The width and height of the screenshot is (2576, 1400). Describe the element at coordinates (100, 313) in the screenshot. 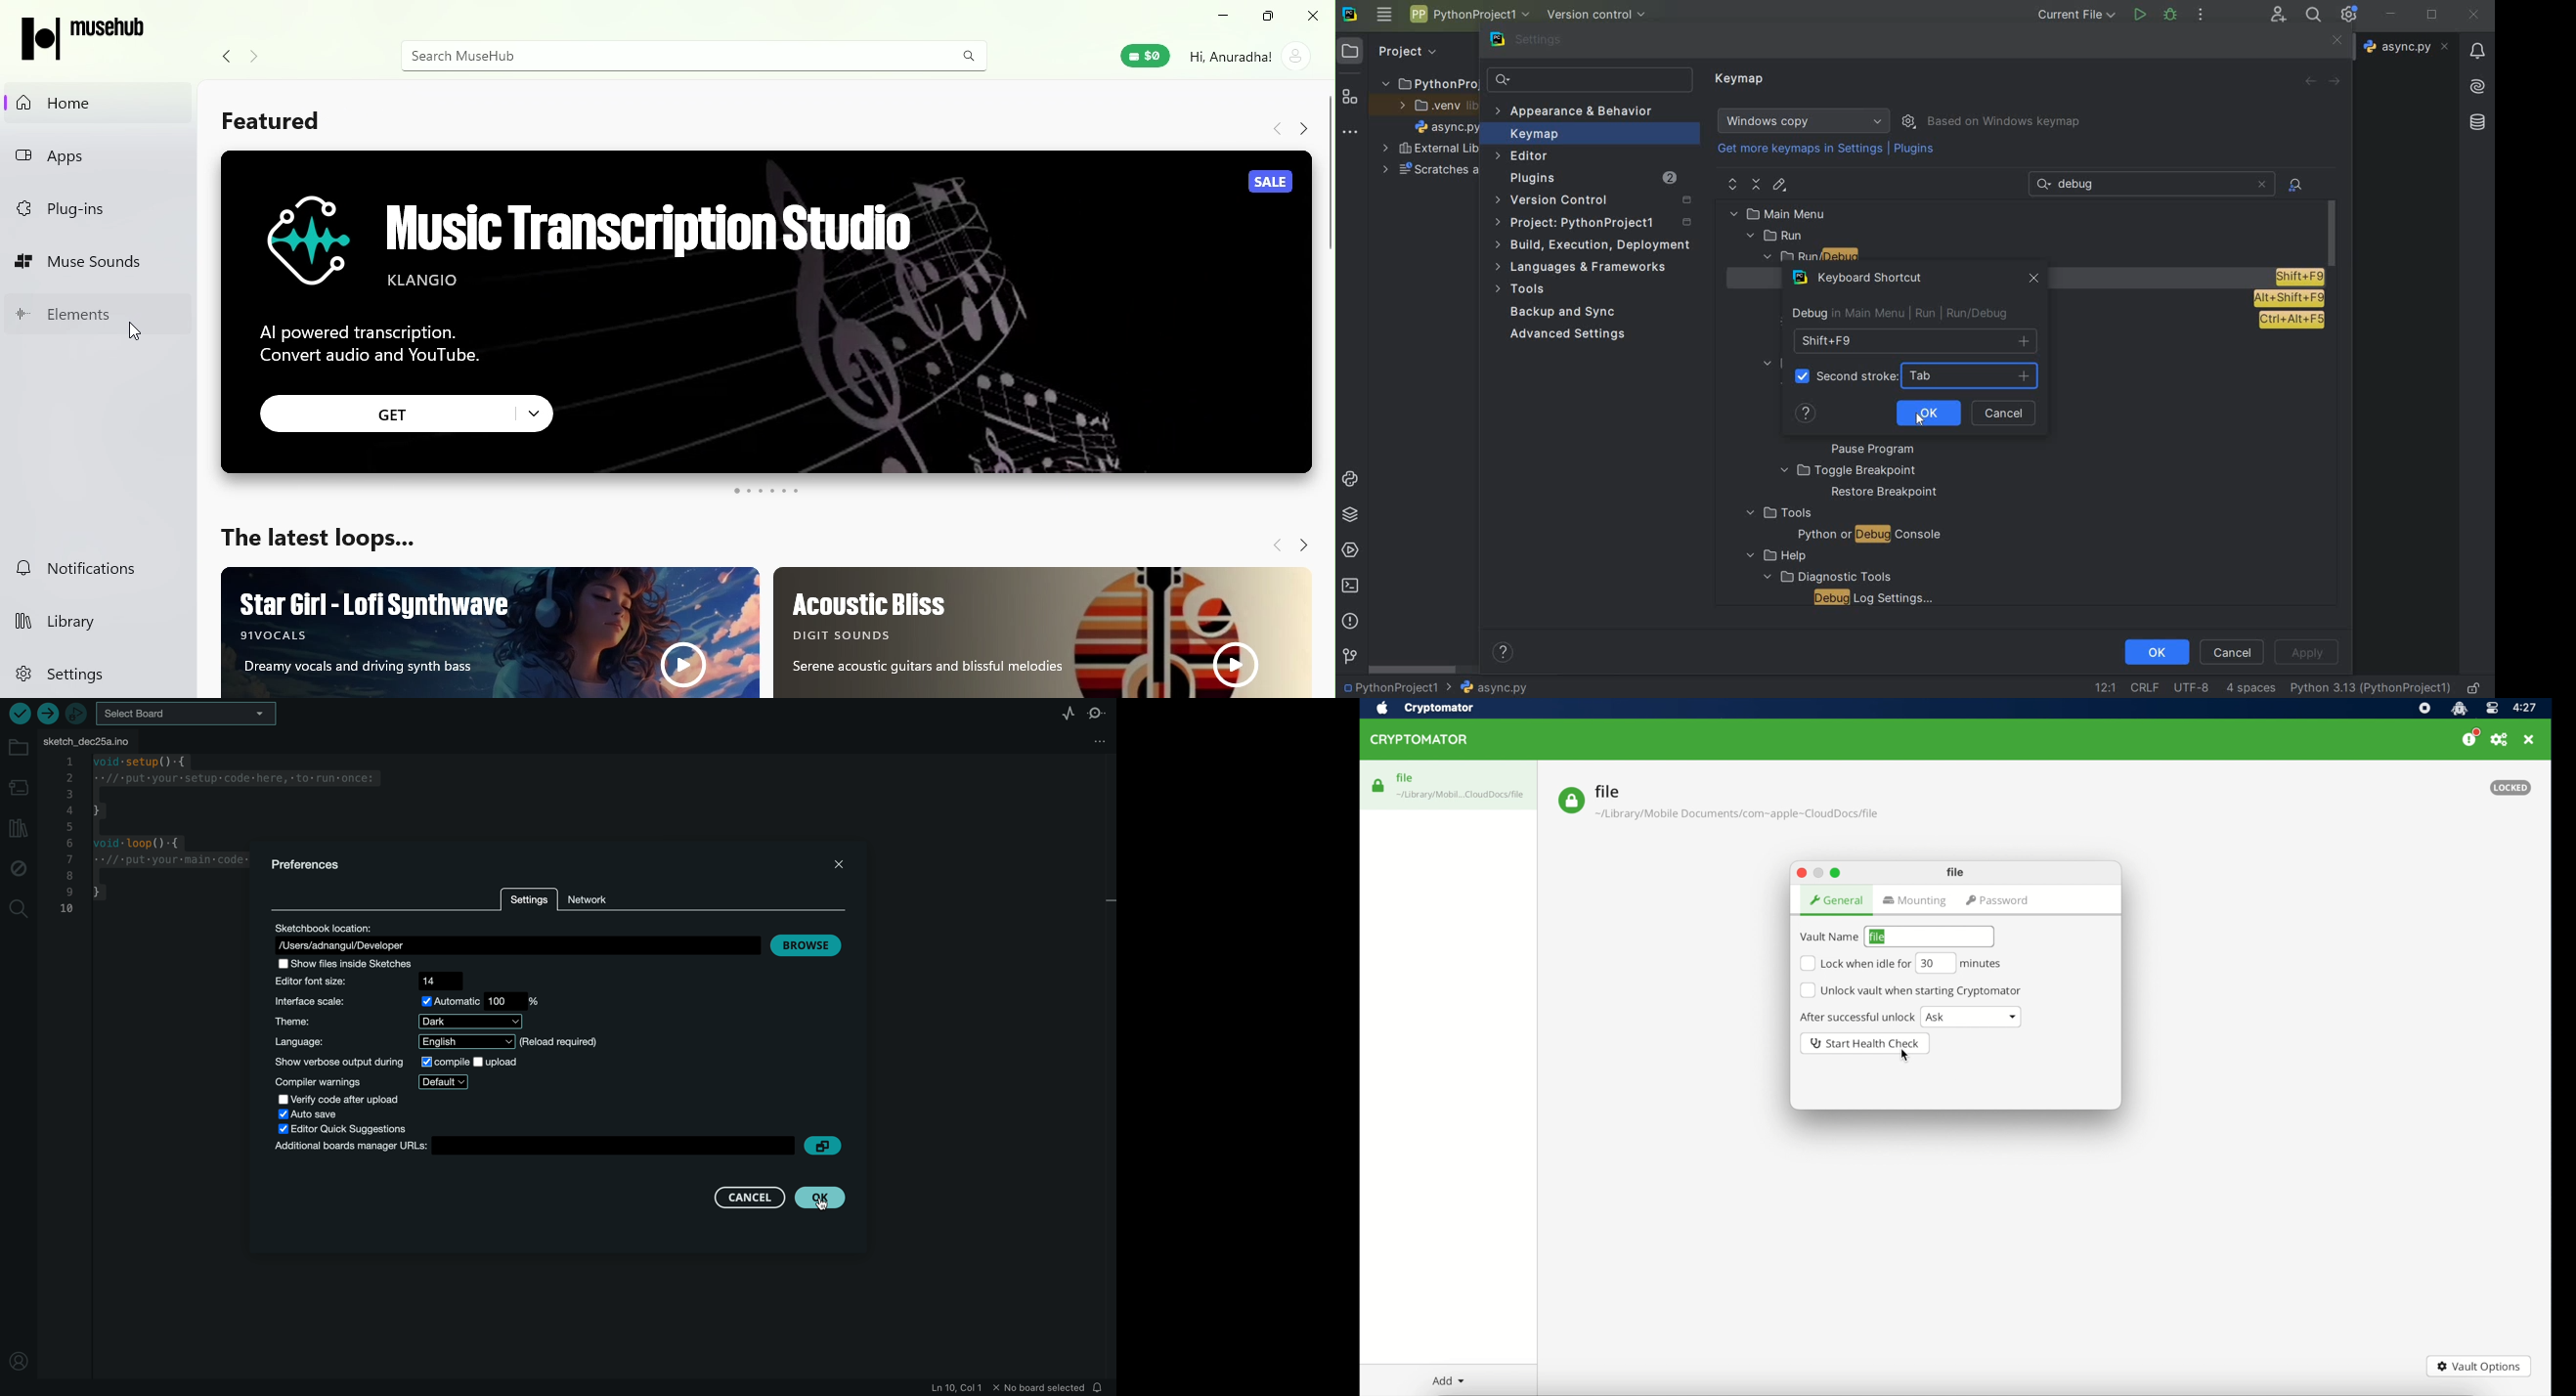

I see `Elements` at that location.